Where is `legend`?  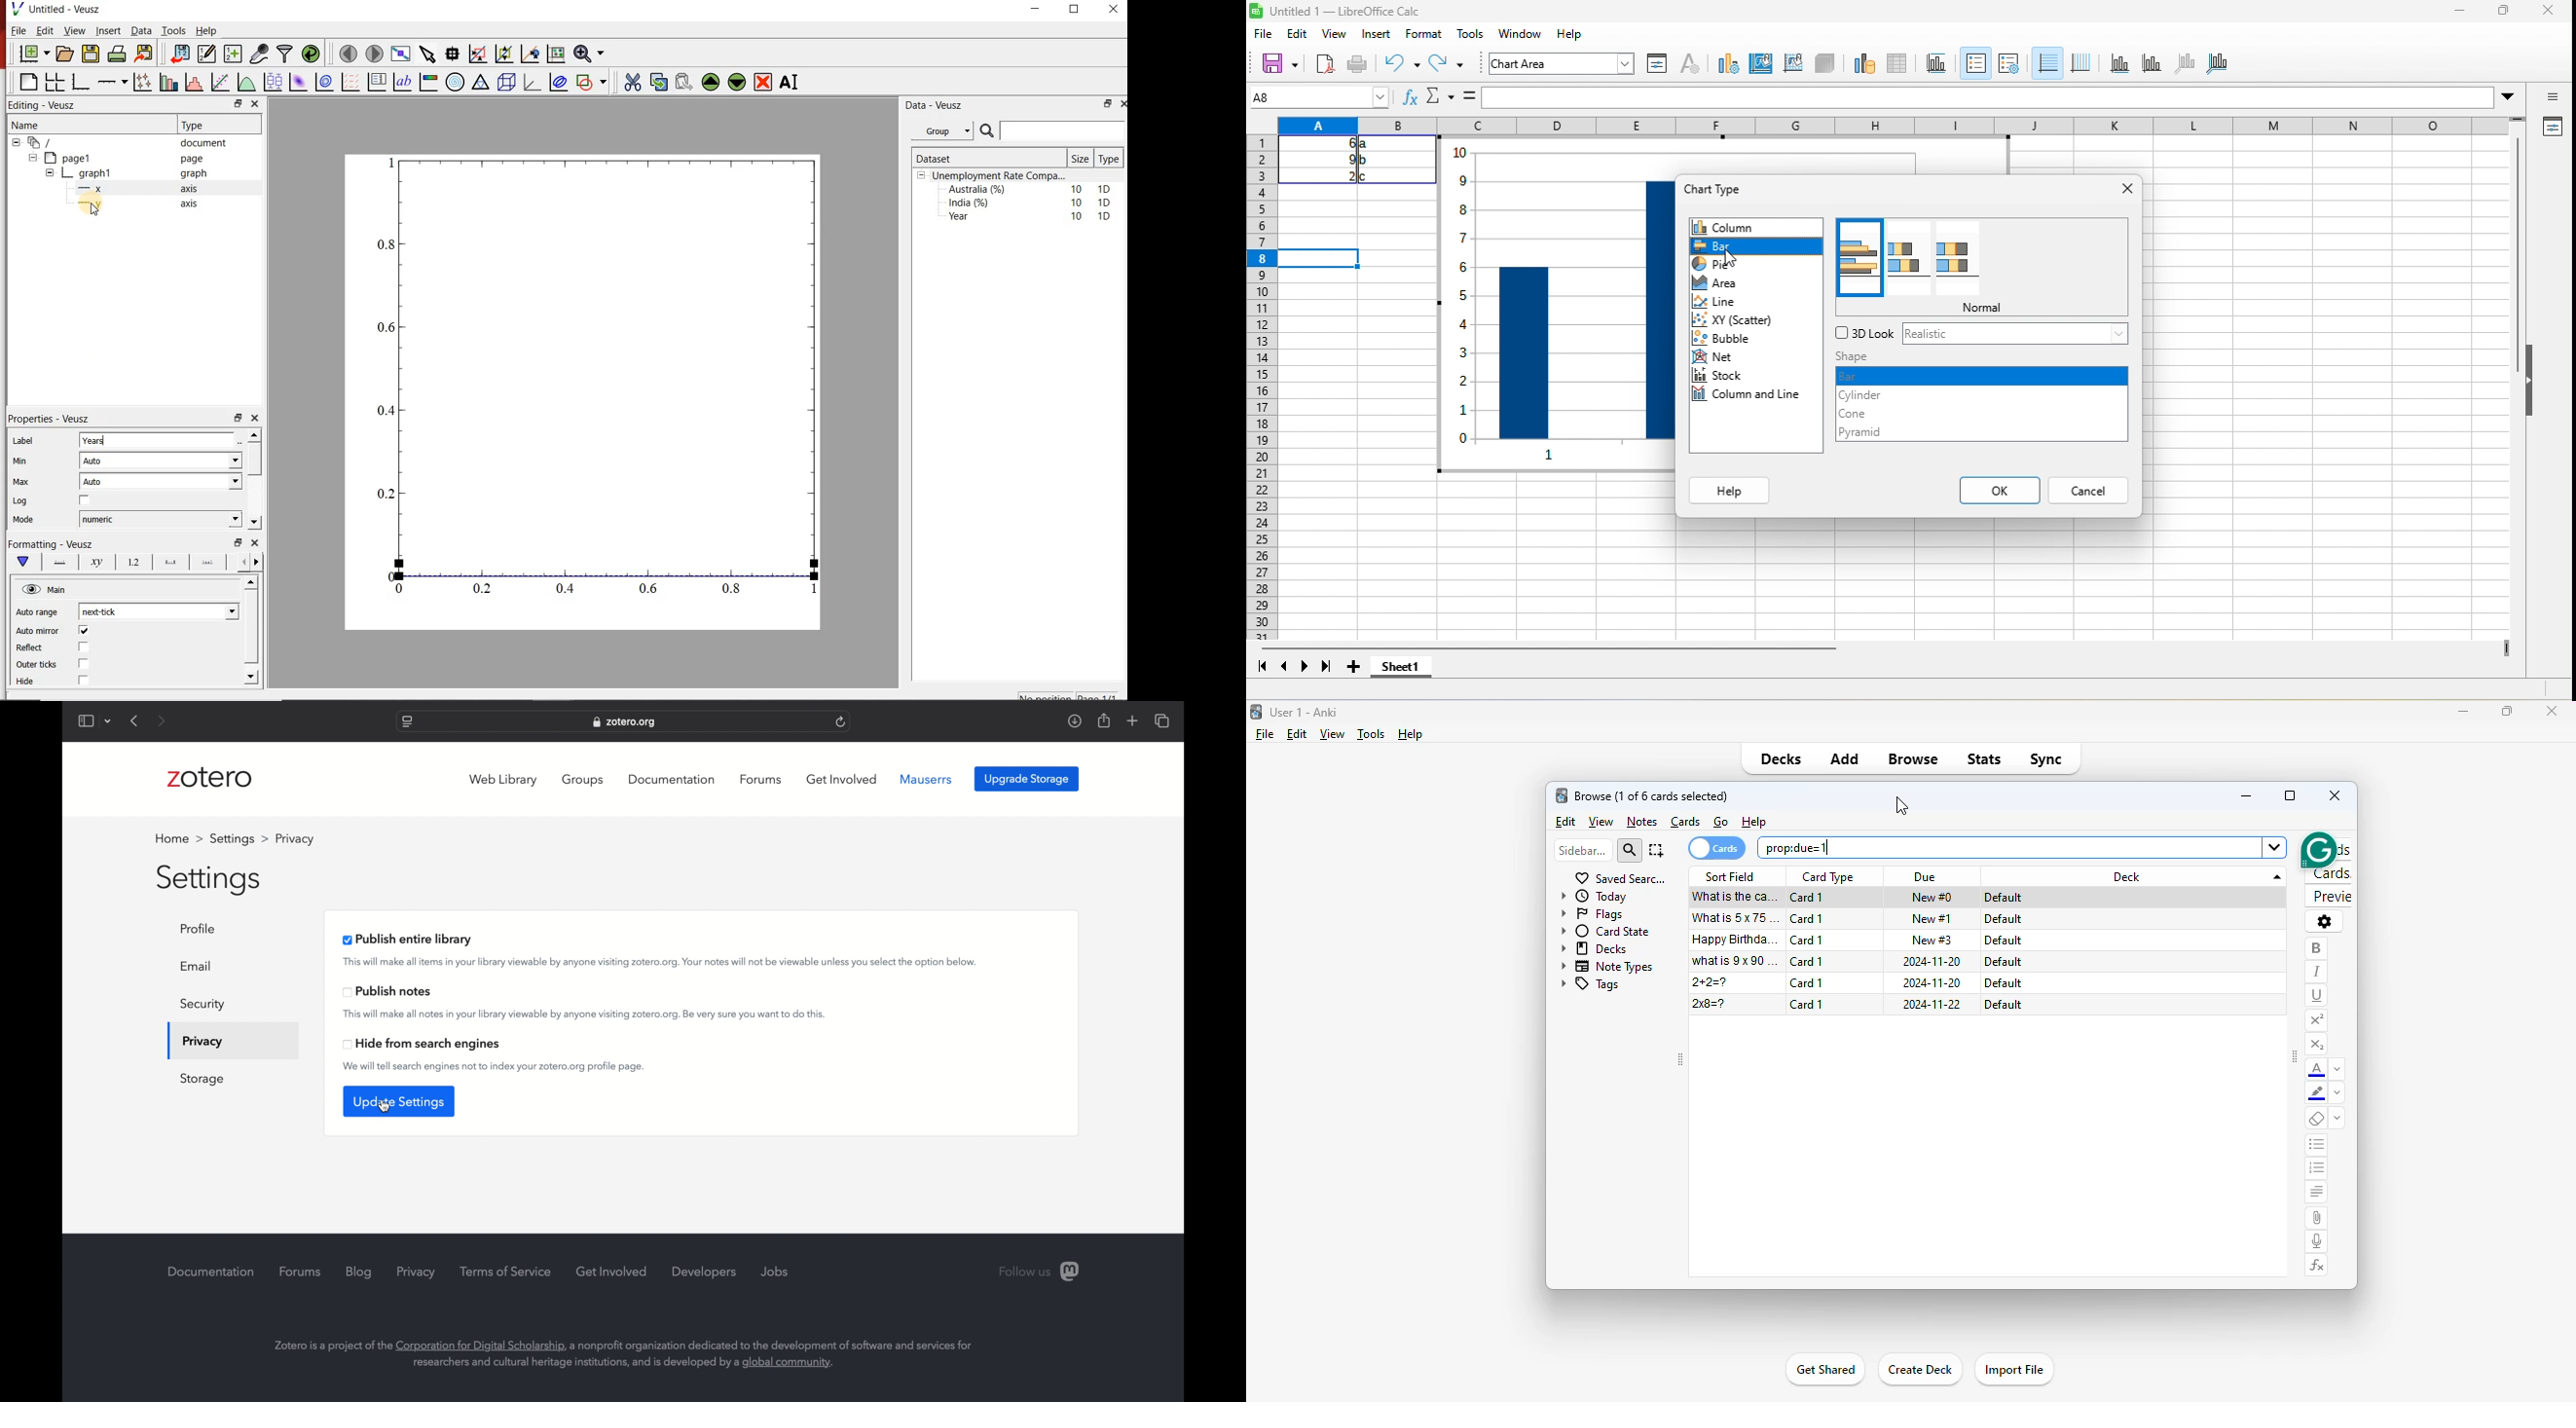
legend is located at coordinates (2081, 62).